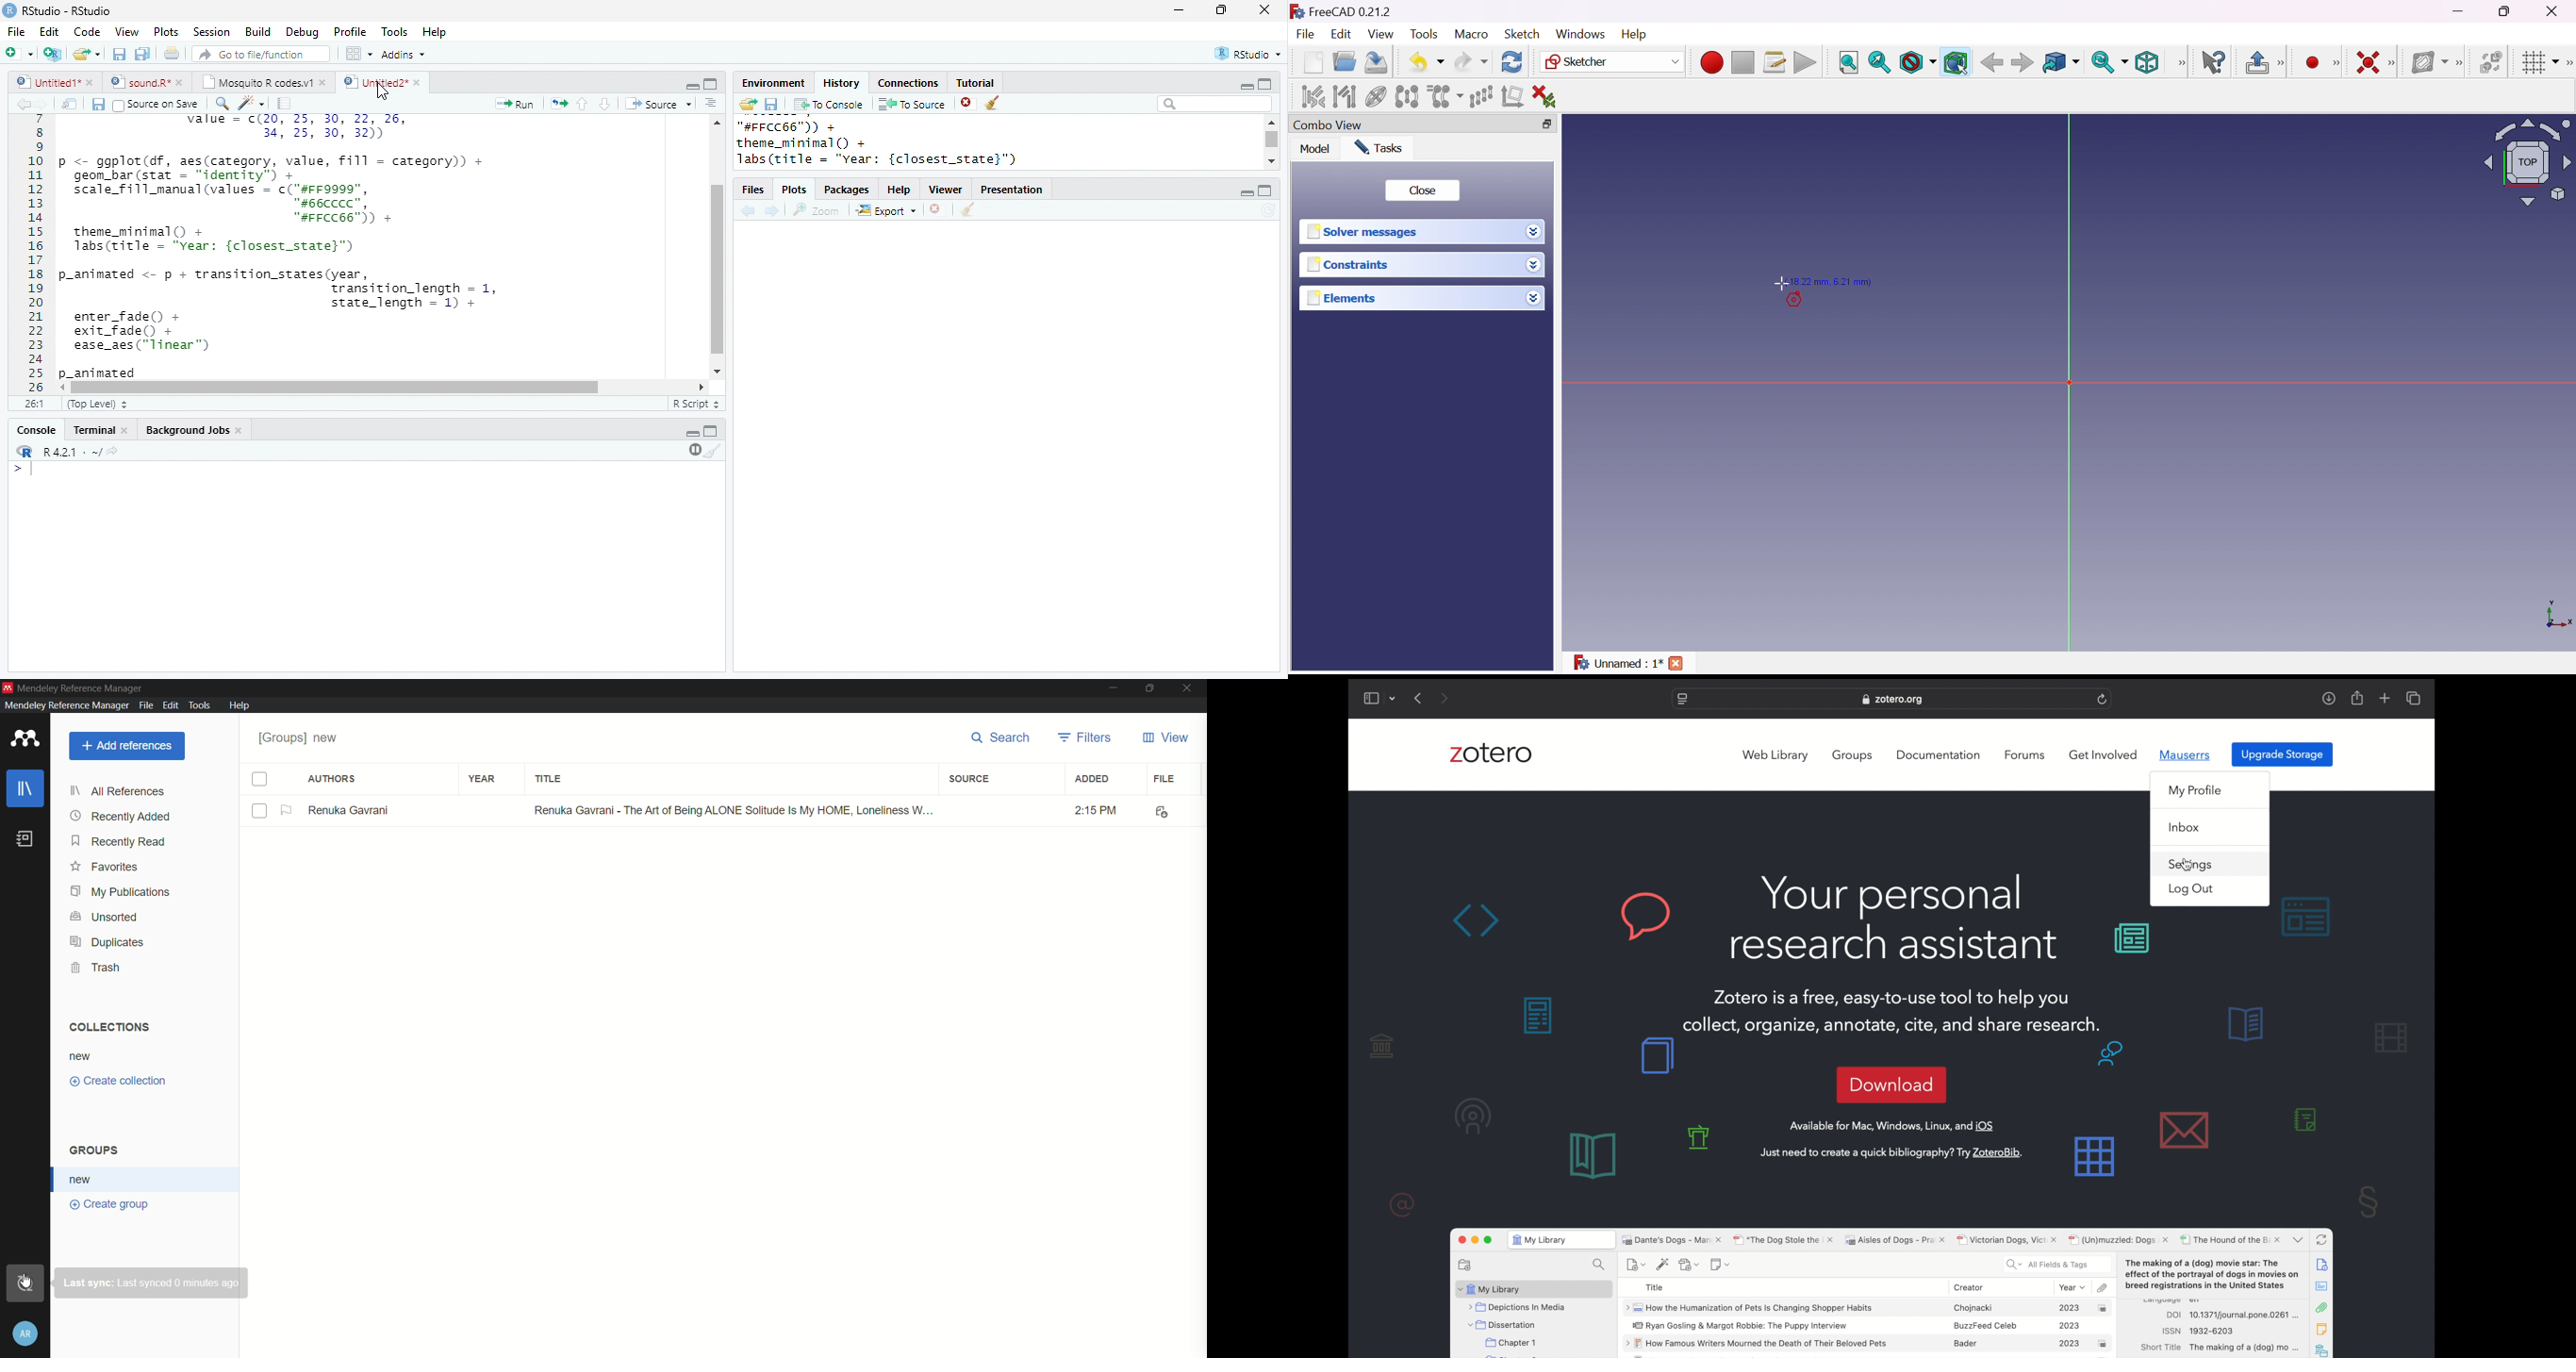 This screenshot has width=2576, height=1372. Describe the element at coordinates (749, 104) in the screenshot. I see `open folder` at that location.